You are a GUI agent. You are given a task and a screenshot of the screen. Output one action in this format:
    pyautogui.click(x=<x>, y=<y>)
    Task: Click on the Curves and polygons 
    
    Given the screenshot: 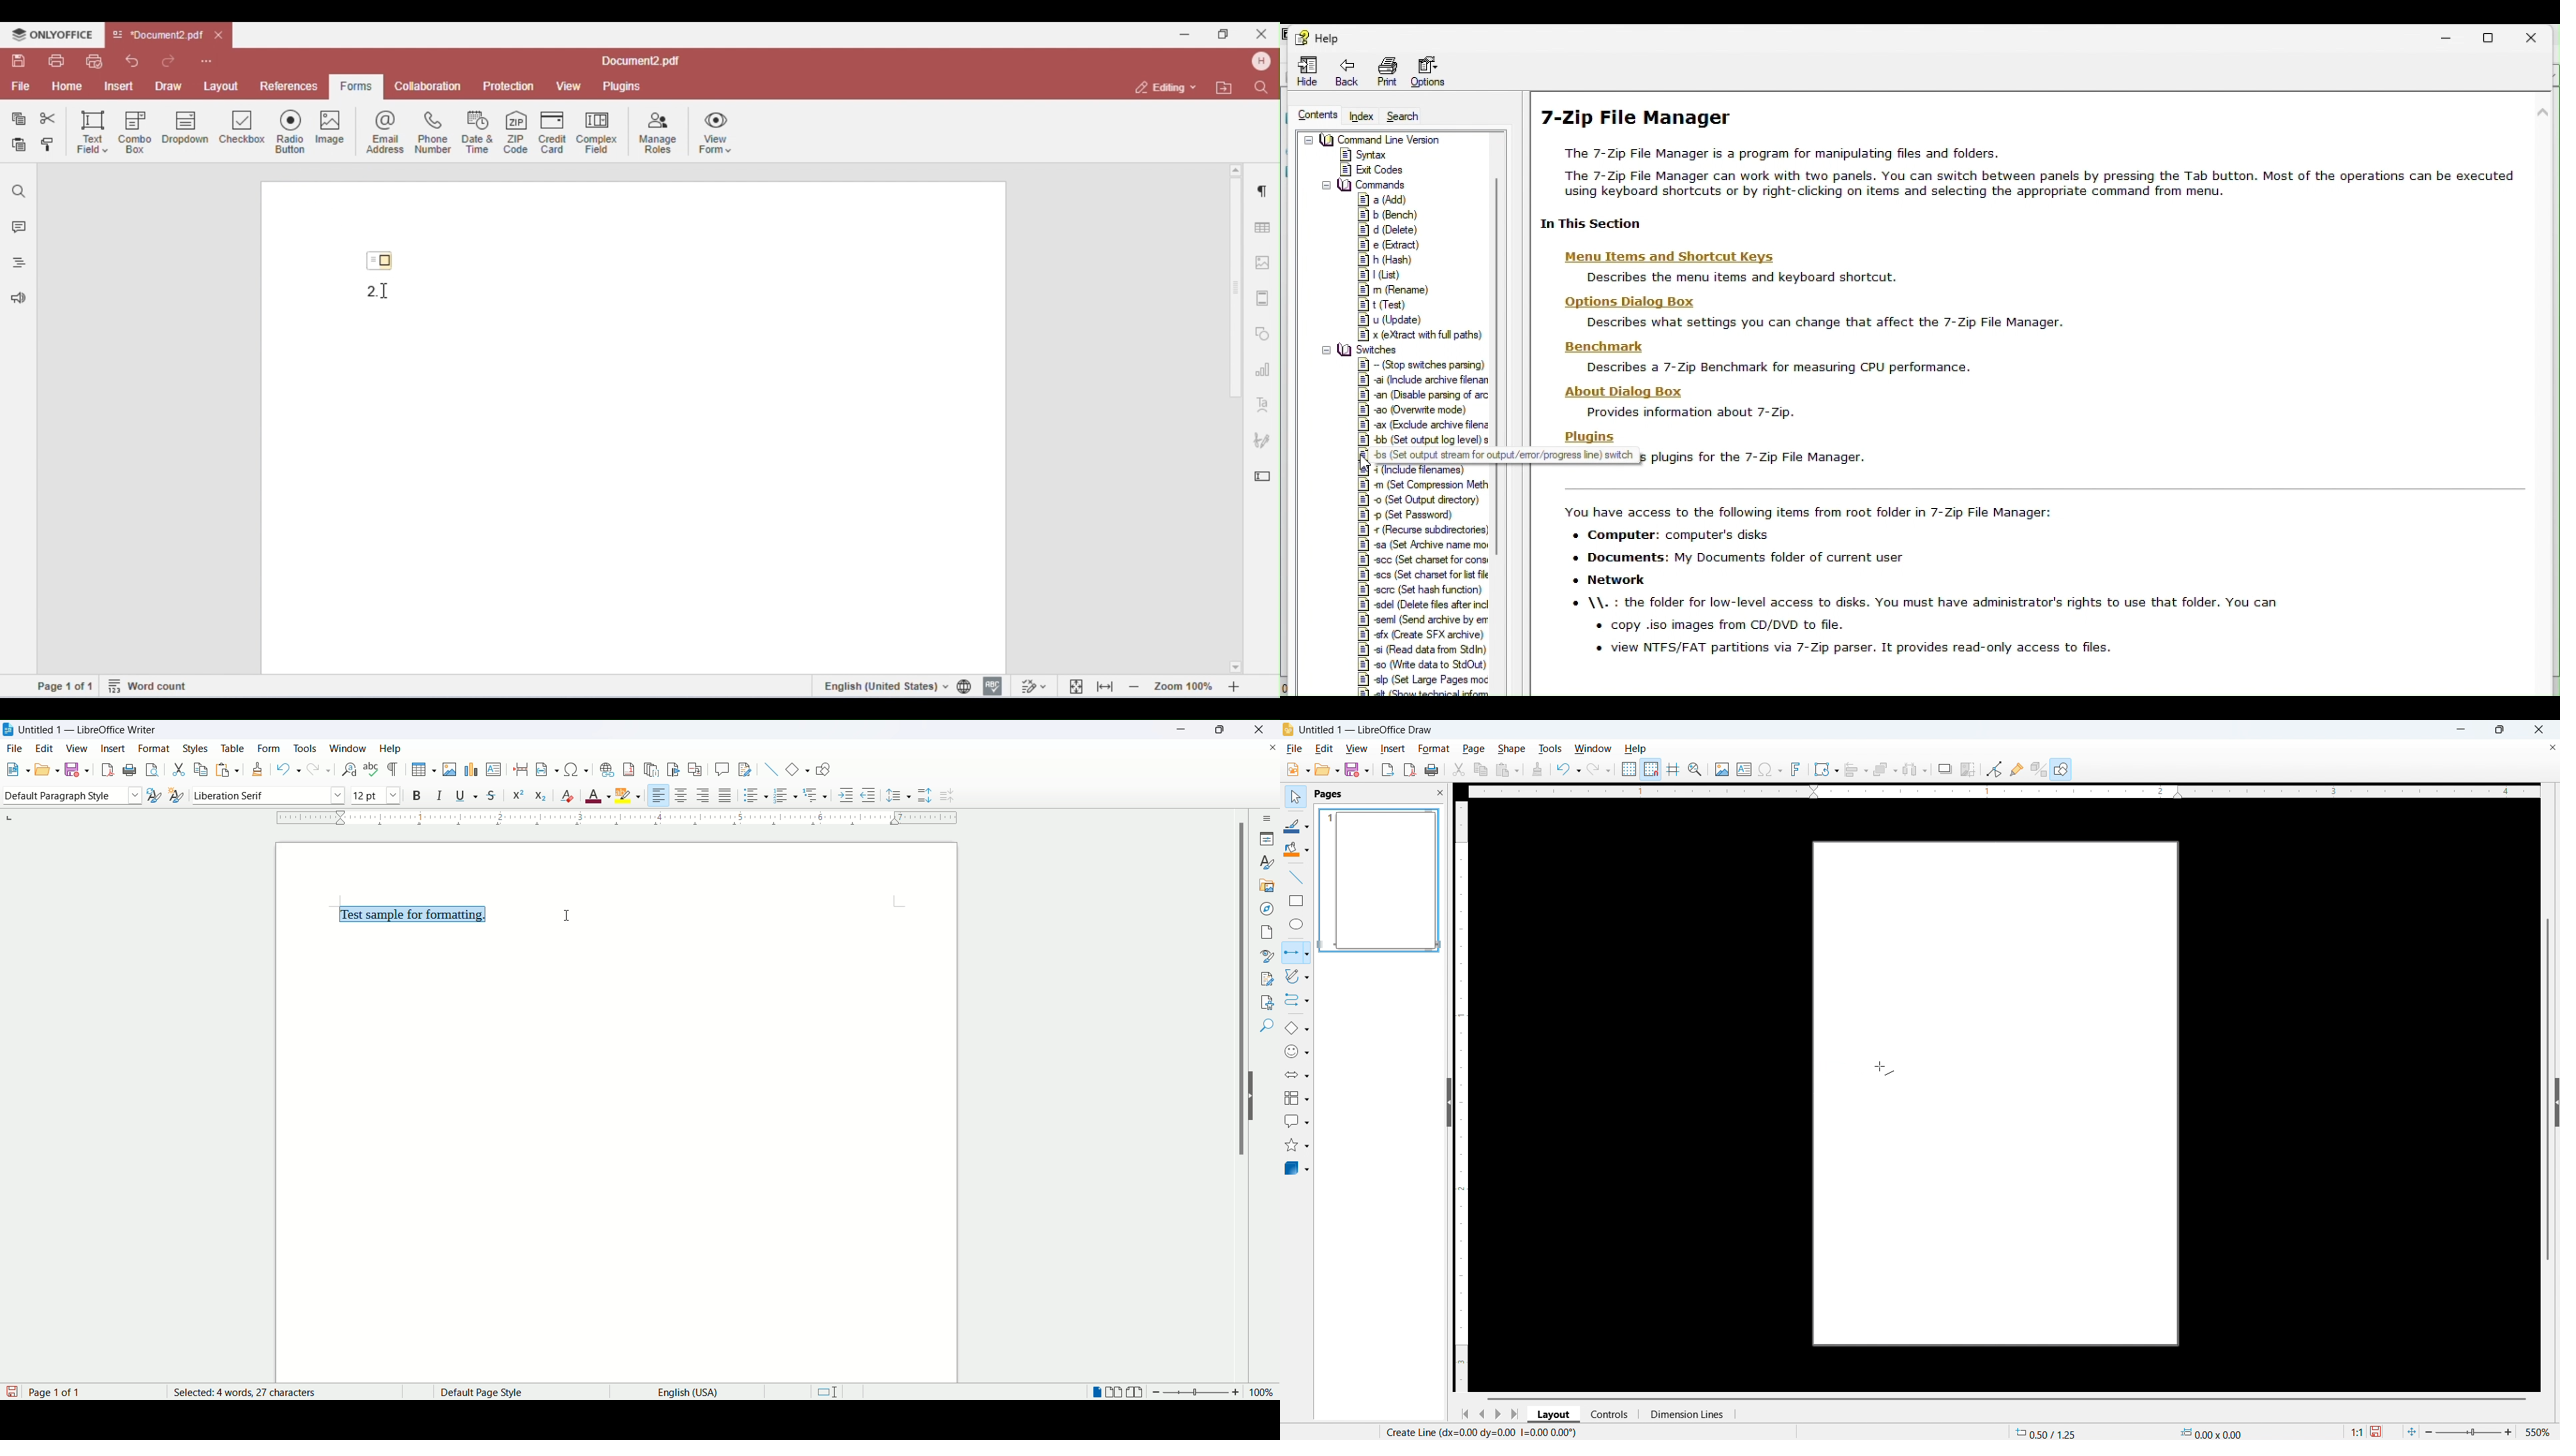 What is the action you would take?
    pyautogui.click(x=1297, y=977)
    